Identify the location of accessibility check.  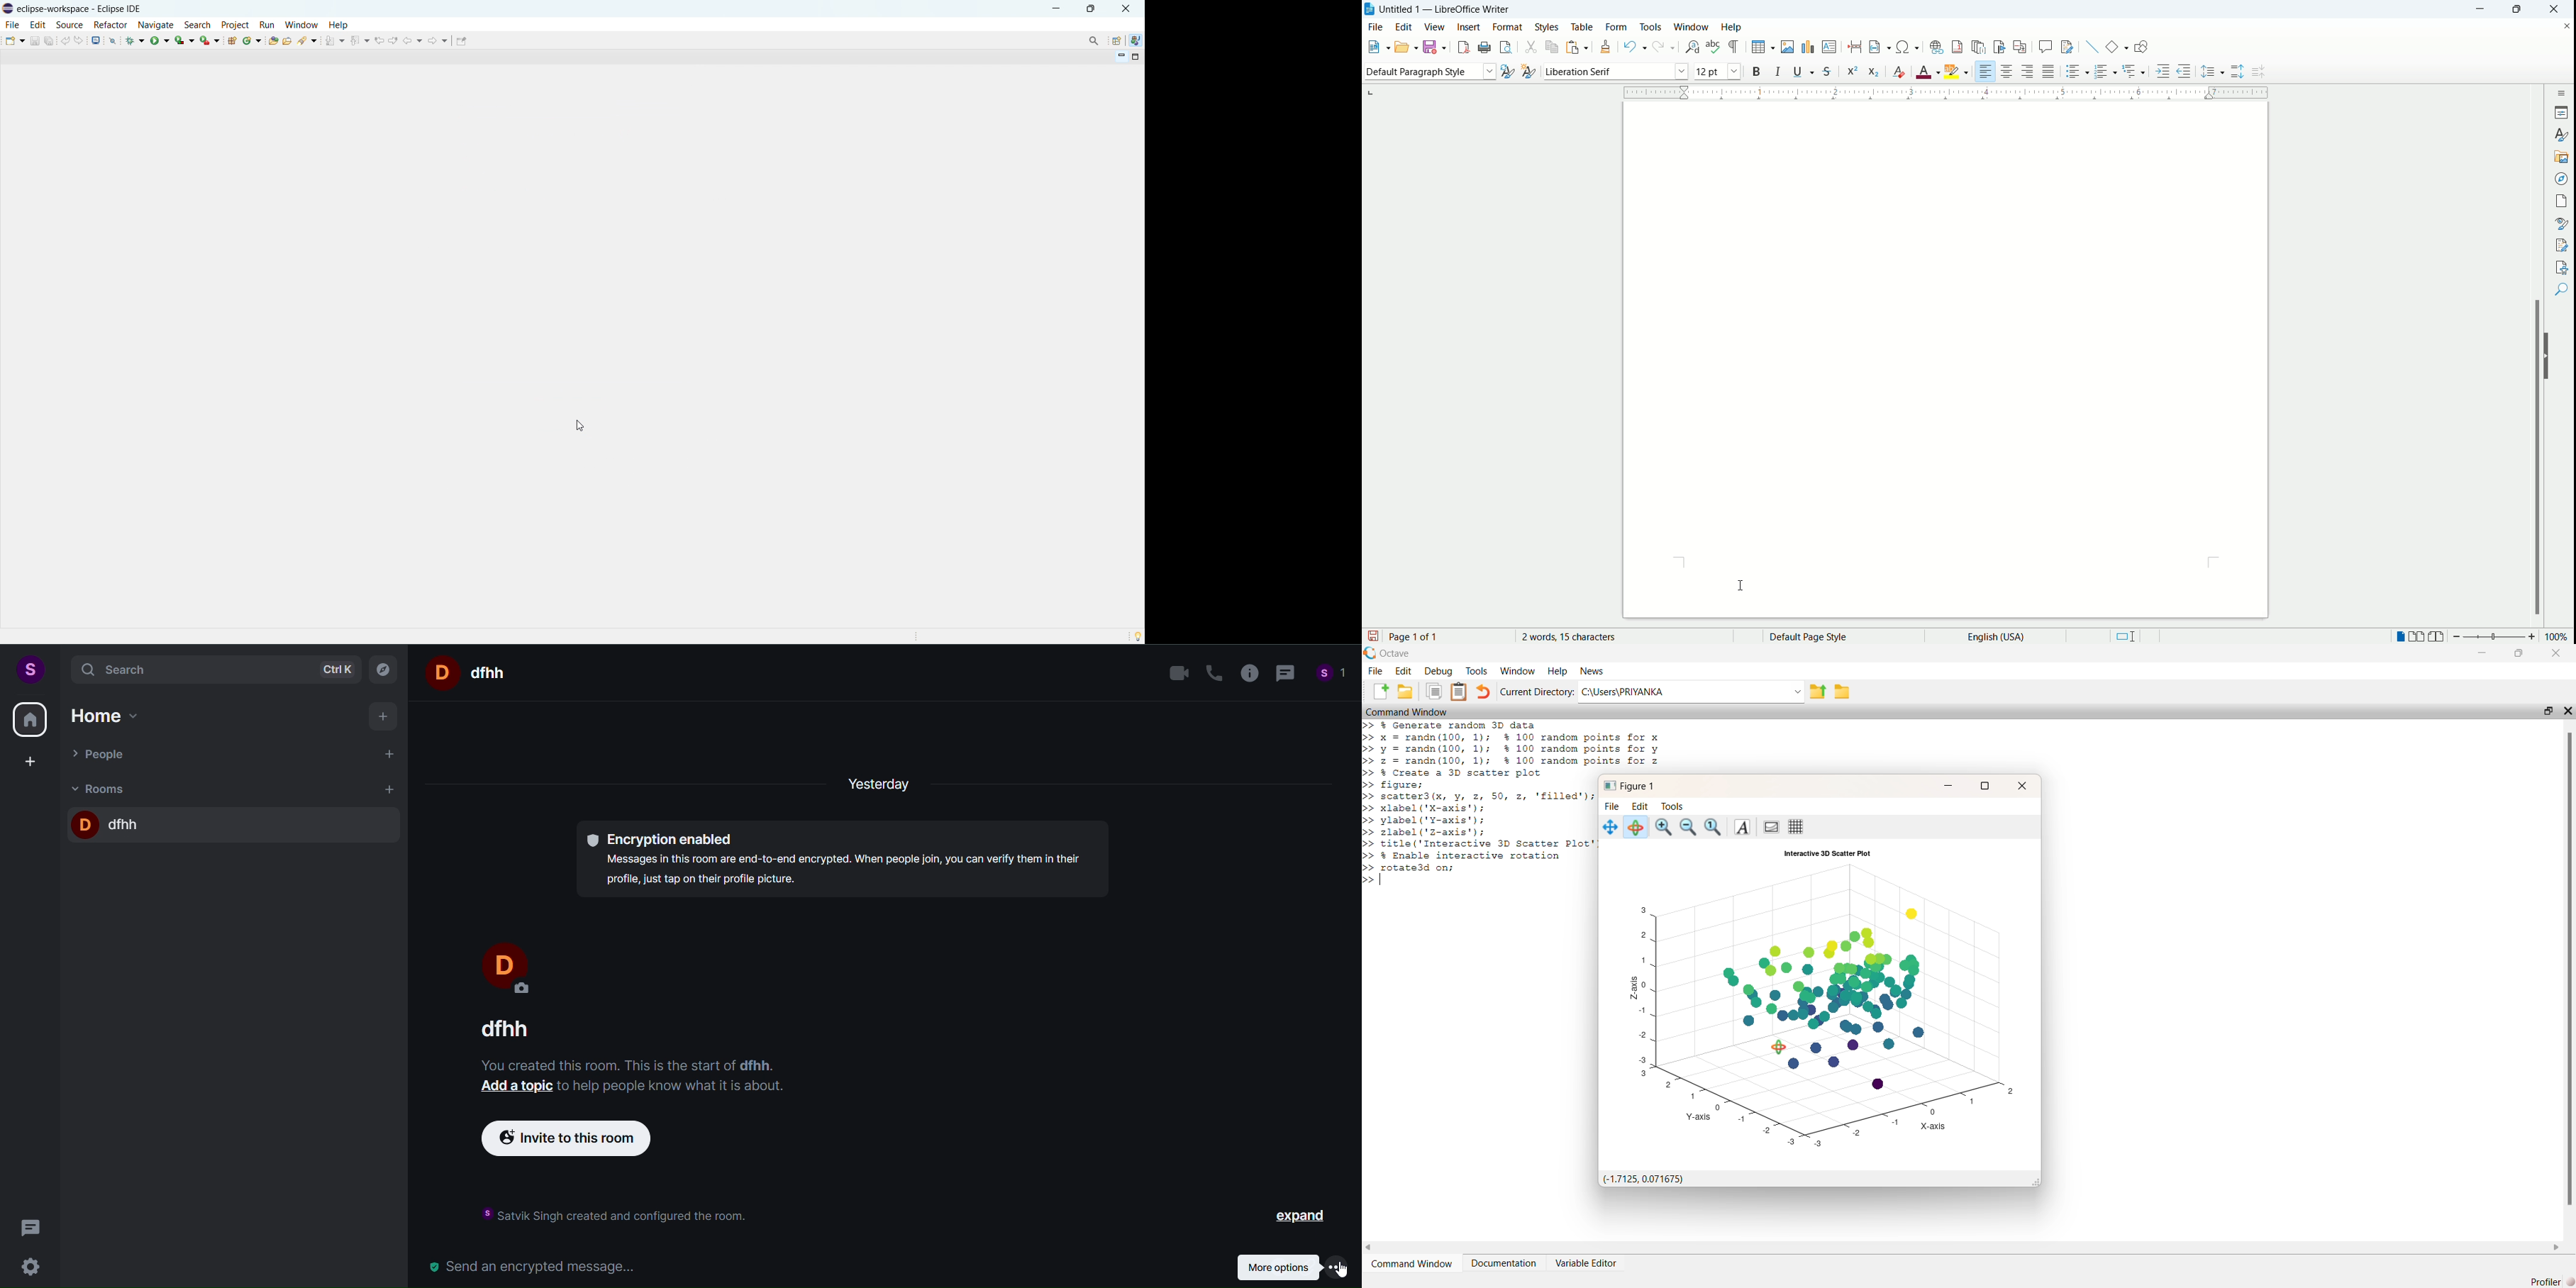
(2562, 266).